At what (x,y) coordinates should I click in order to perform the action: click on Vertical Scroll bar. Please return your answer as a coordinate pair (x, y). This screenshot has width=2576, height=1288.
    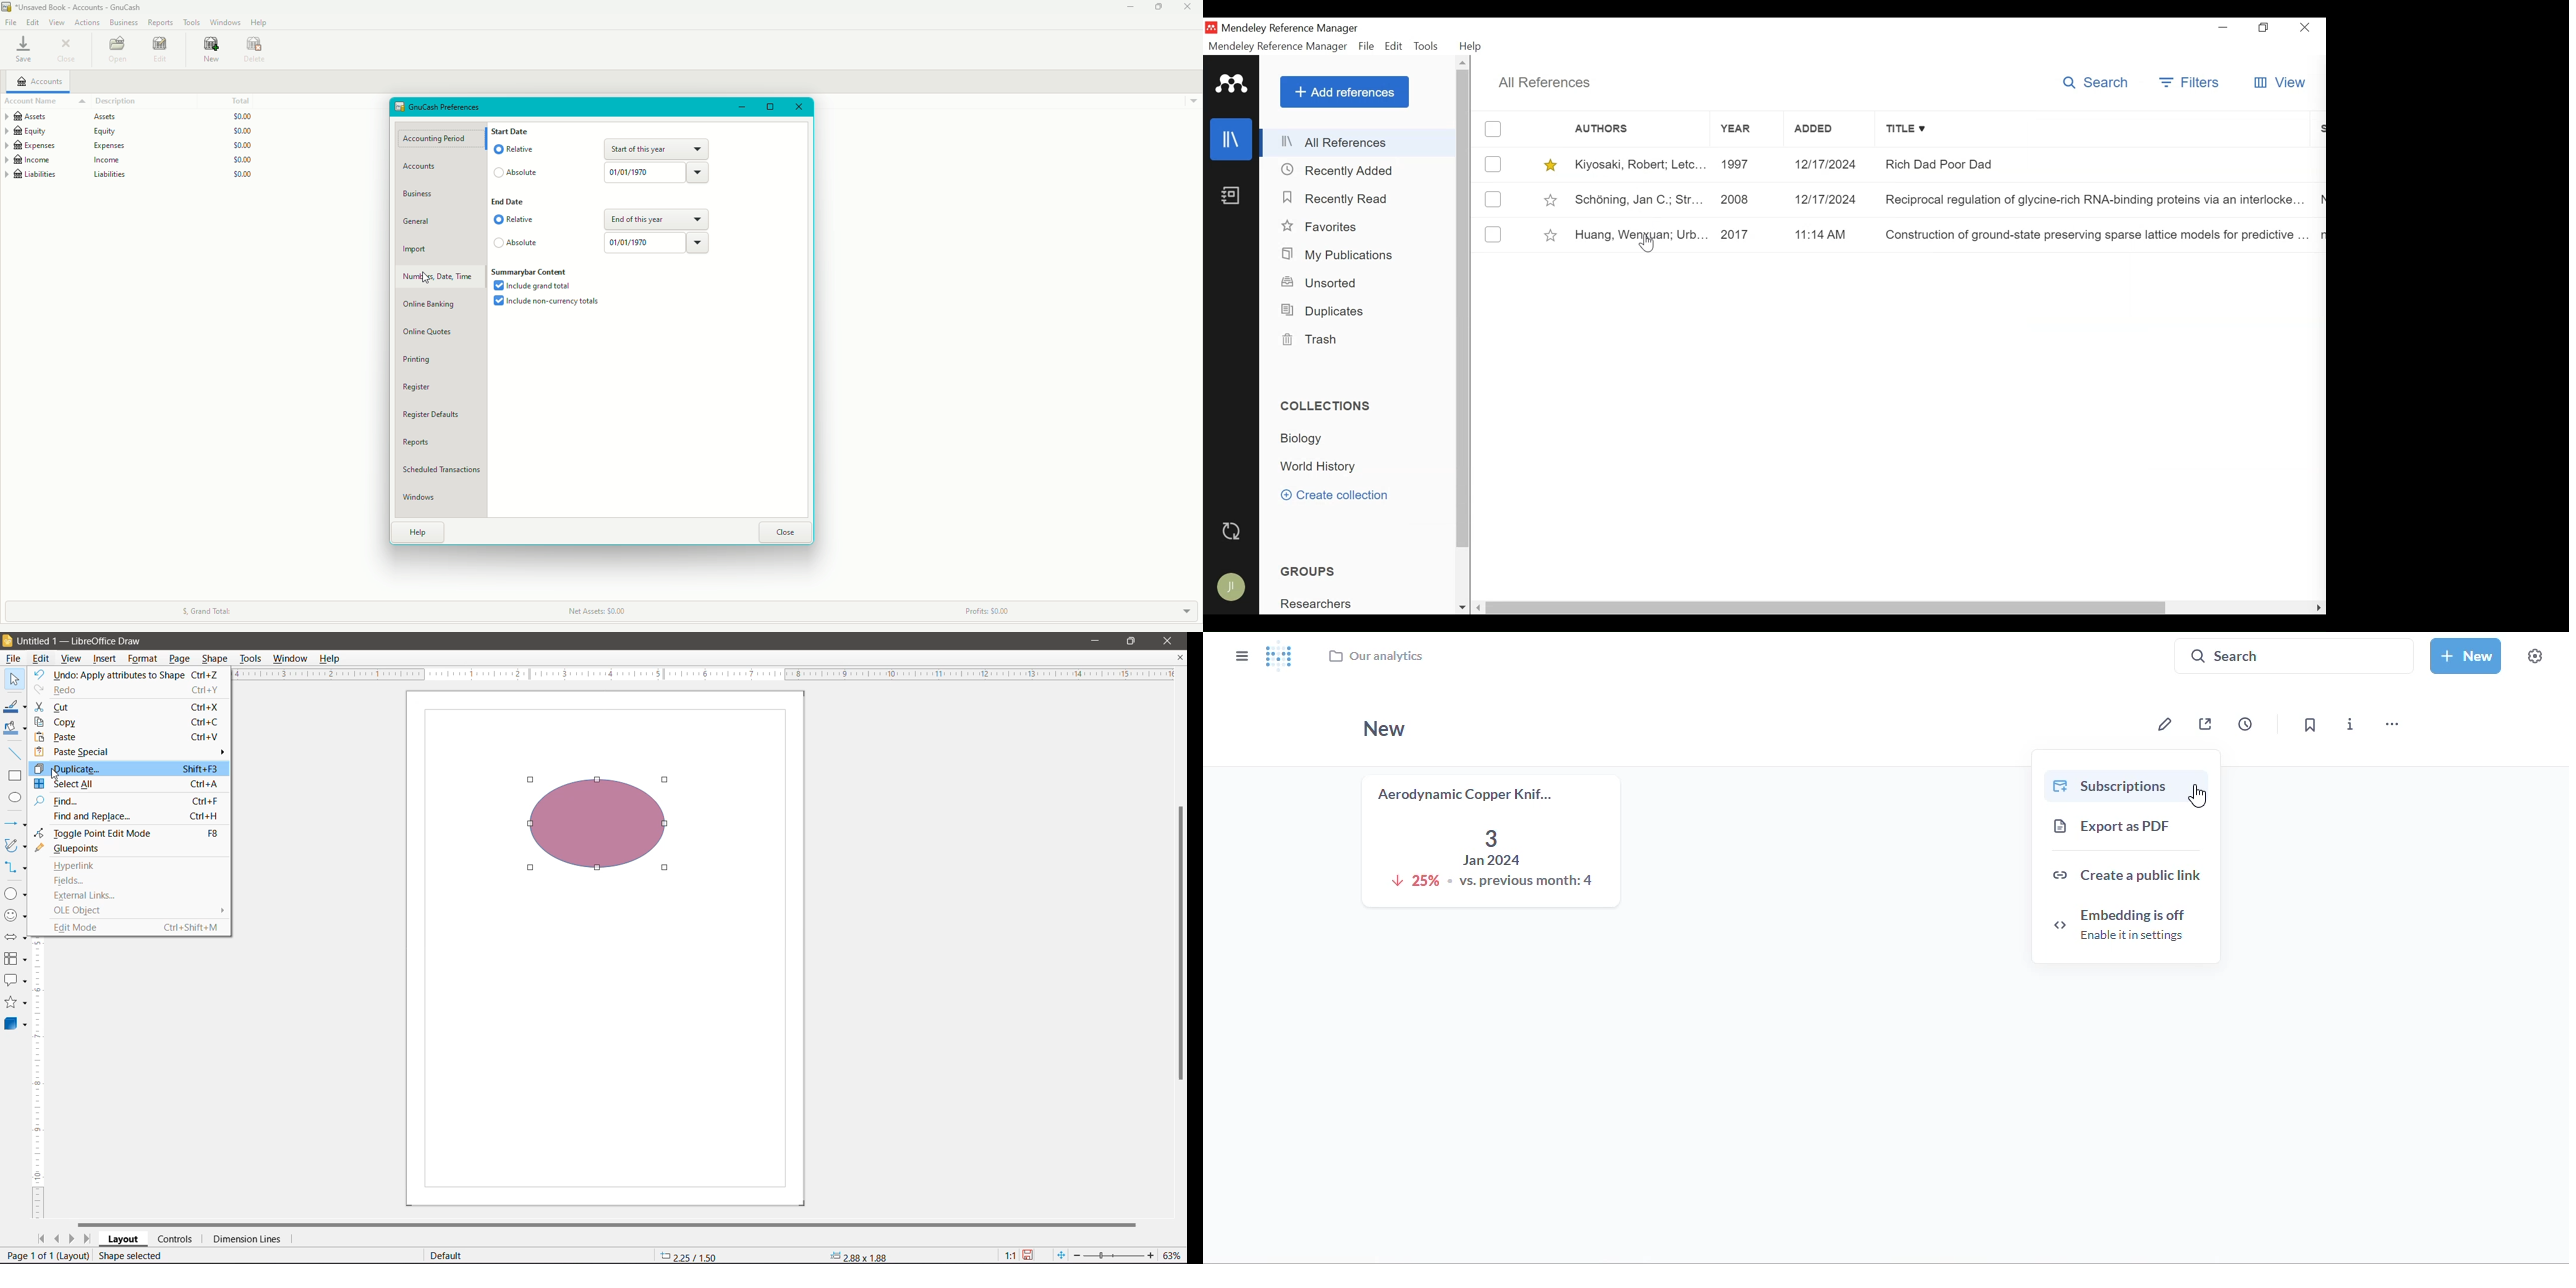
    Looking at the image, I should click on (1464, 309).